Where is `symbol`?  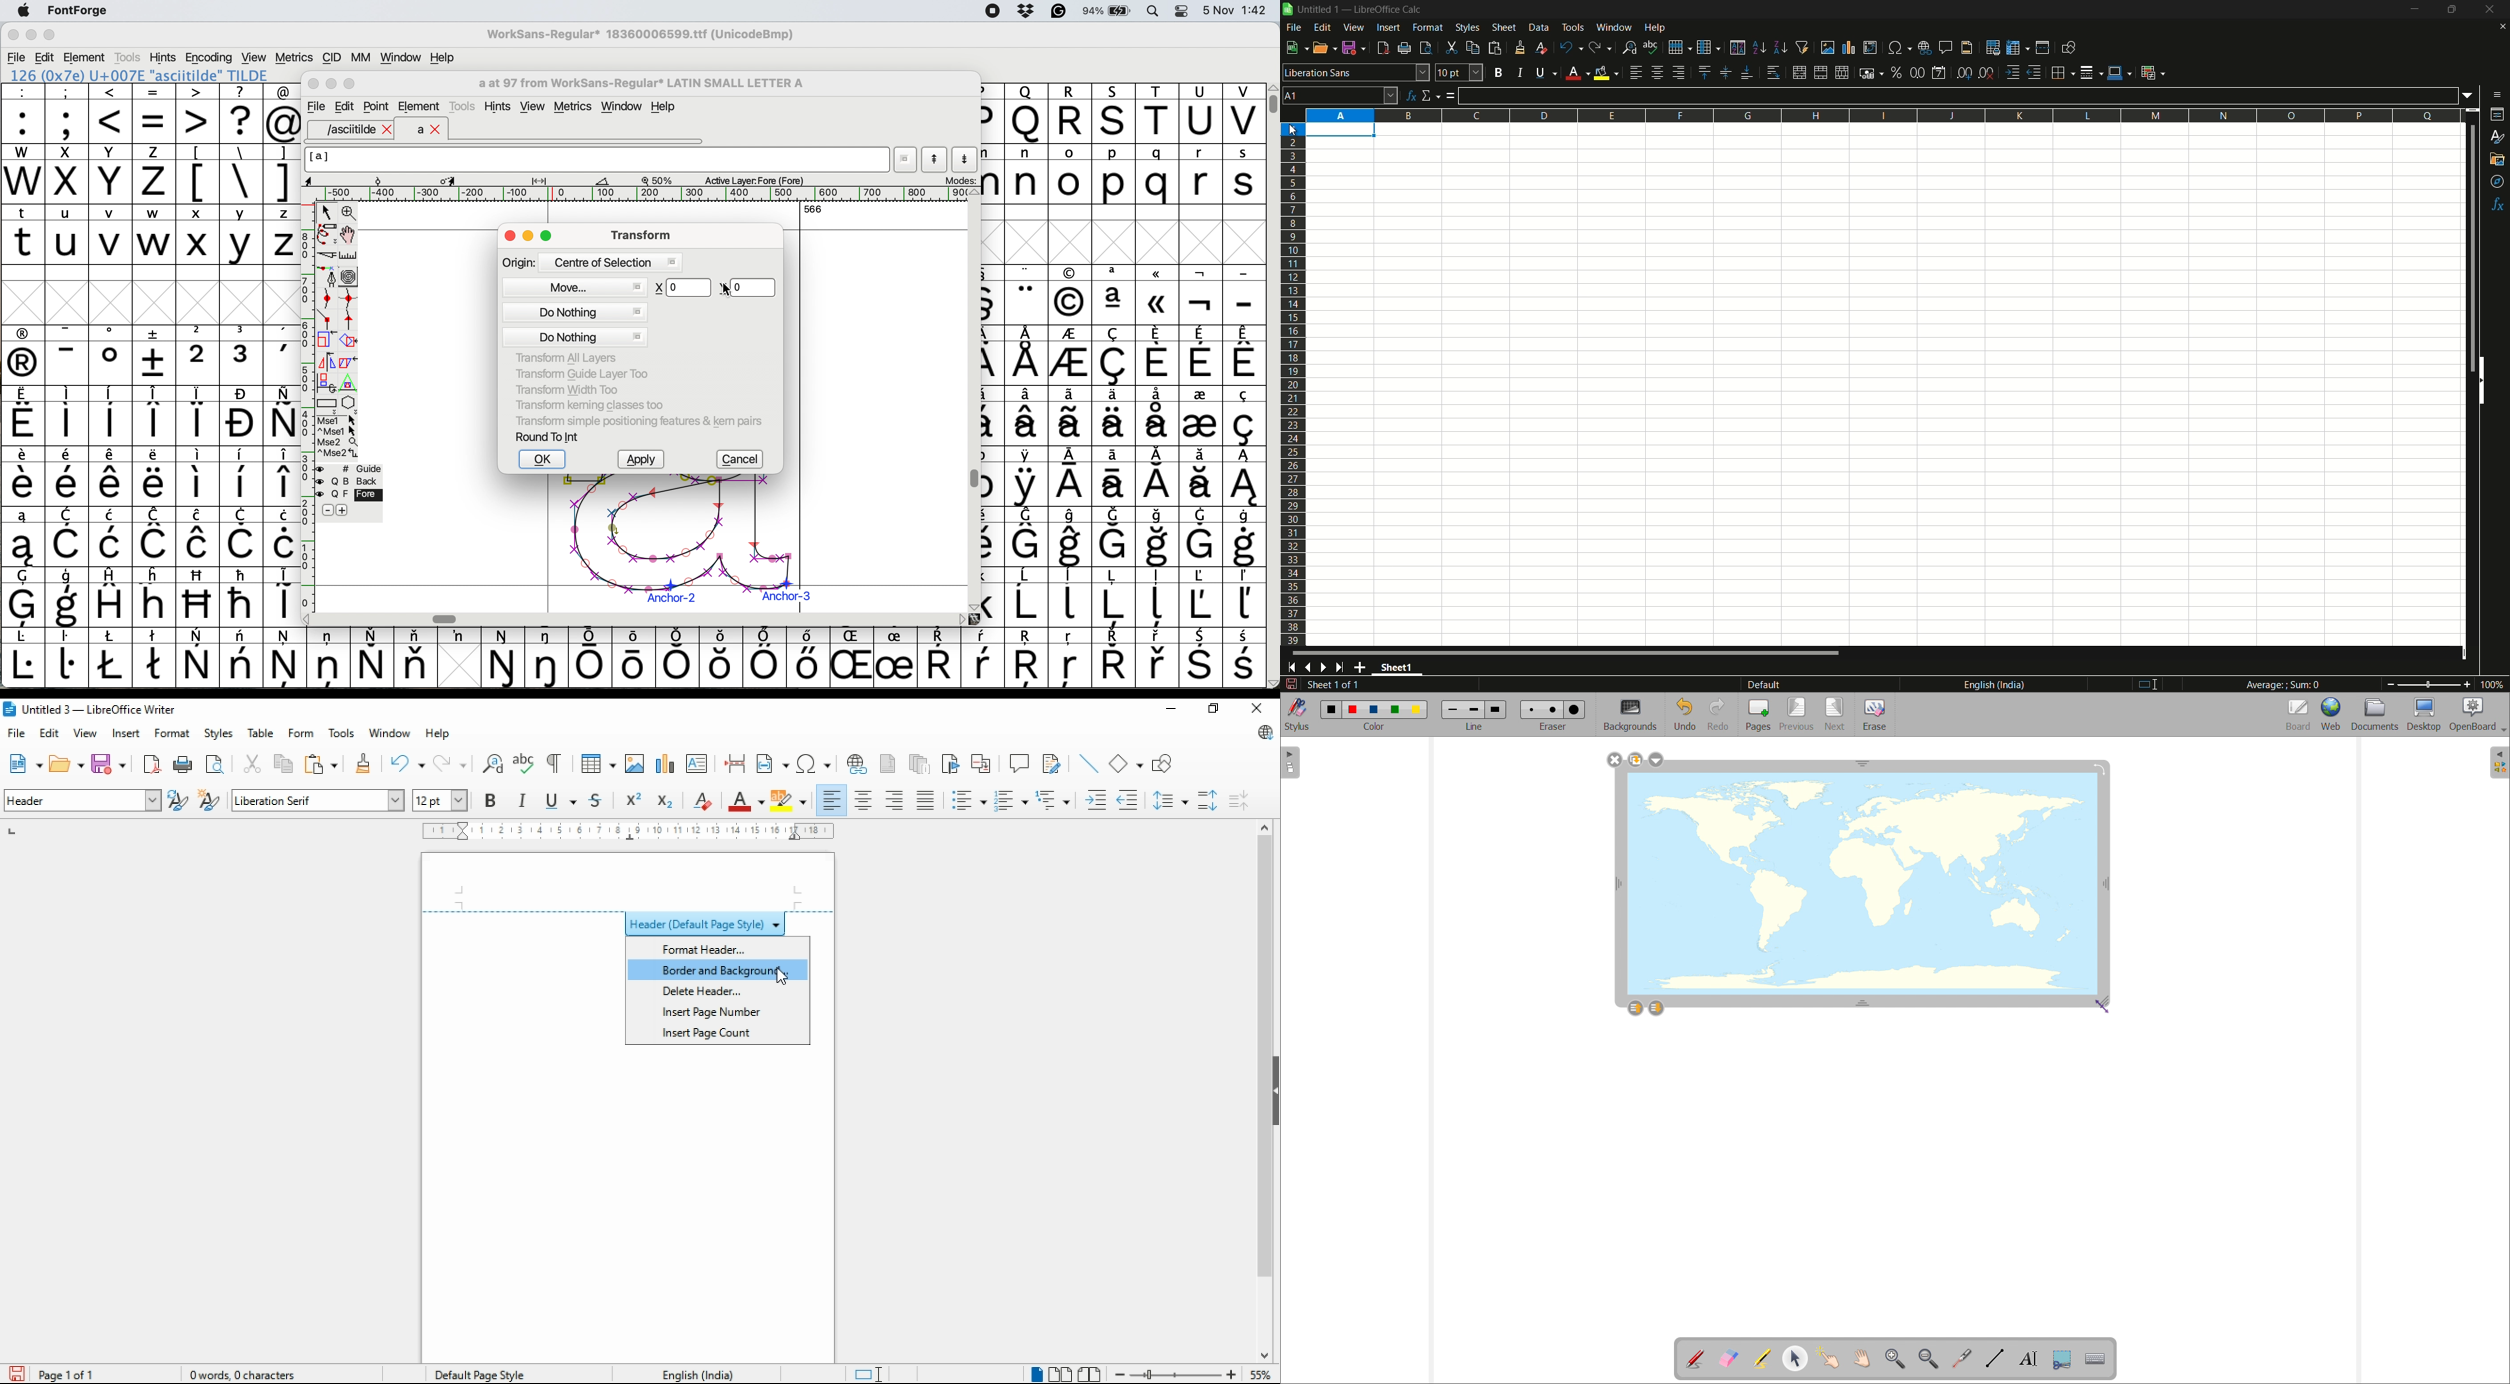 symbol is located at coordinates (243, 355).